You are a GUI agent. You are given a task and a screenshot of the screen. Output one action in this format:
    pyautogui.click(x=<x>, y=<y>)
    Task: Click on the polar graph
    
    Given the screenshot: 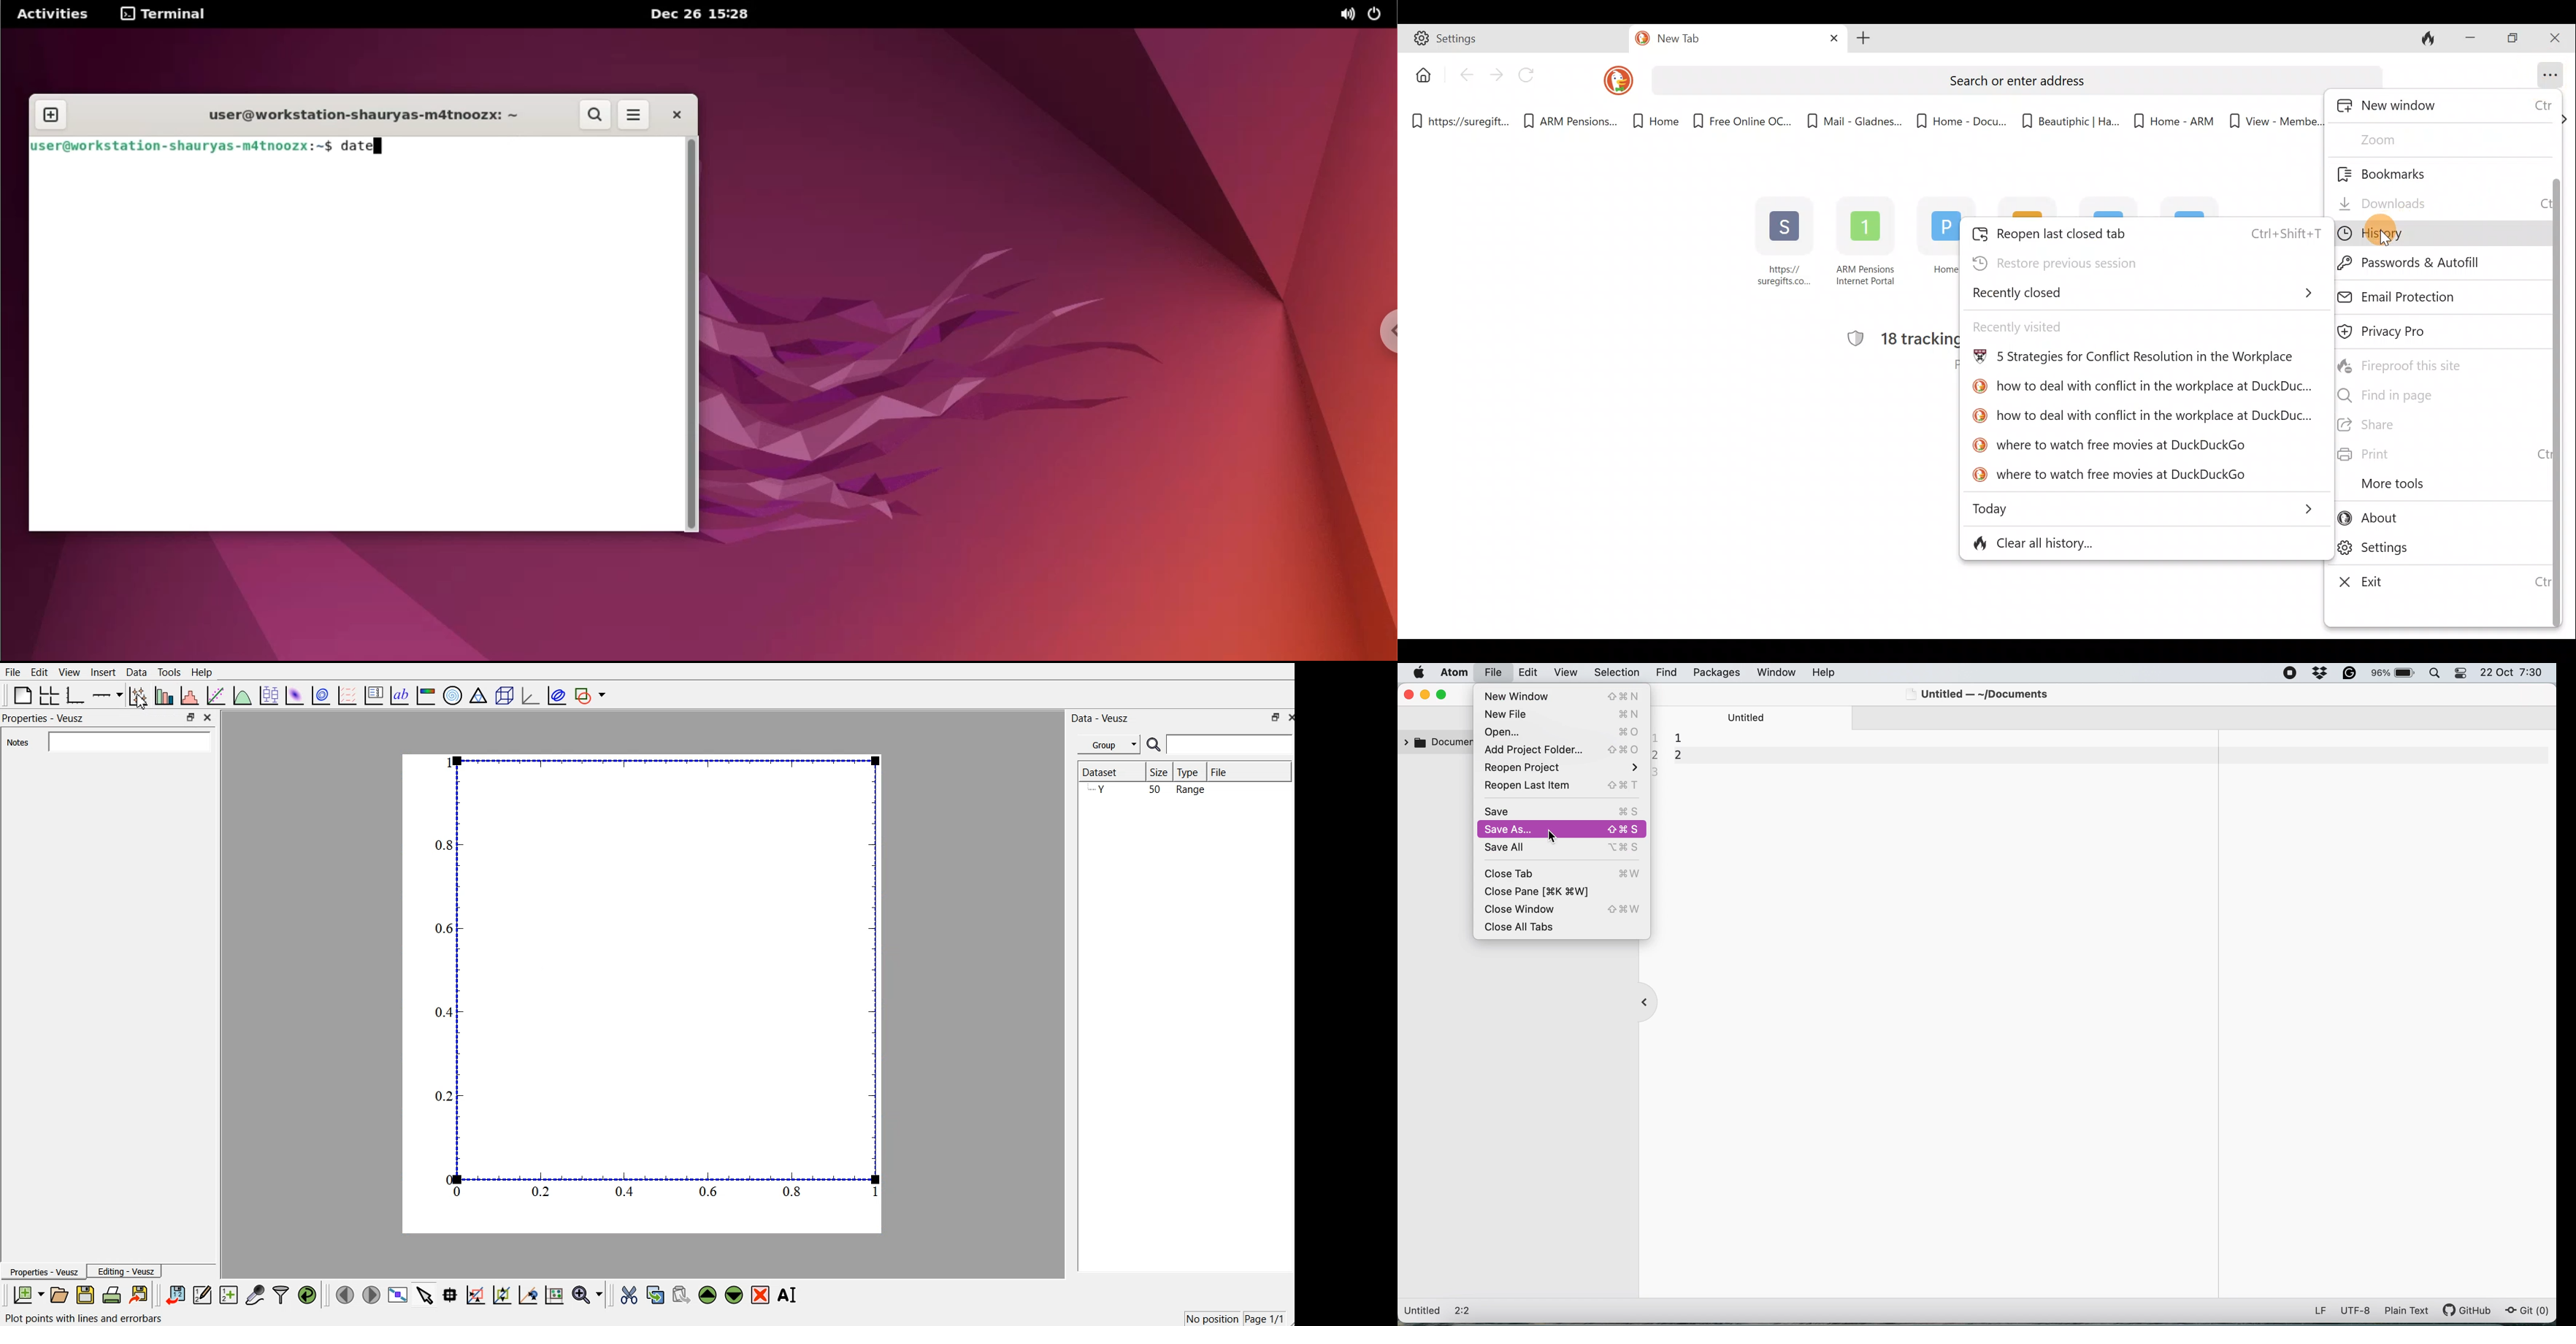 What is the action you would take?
    pyautogui.click(x=453, y=694)
    